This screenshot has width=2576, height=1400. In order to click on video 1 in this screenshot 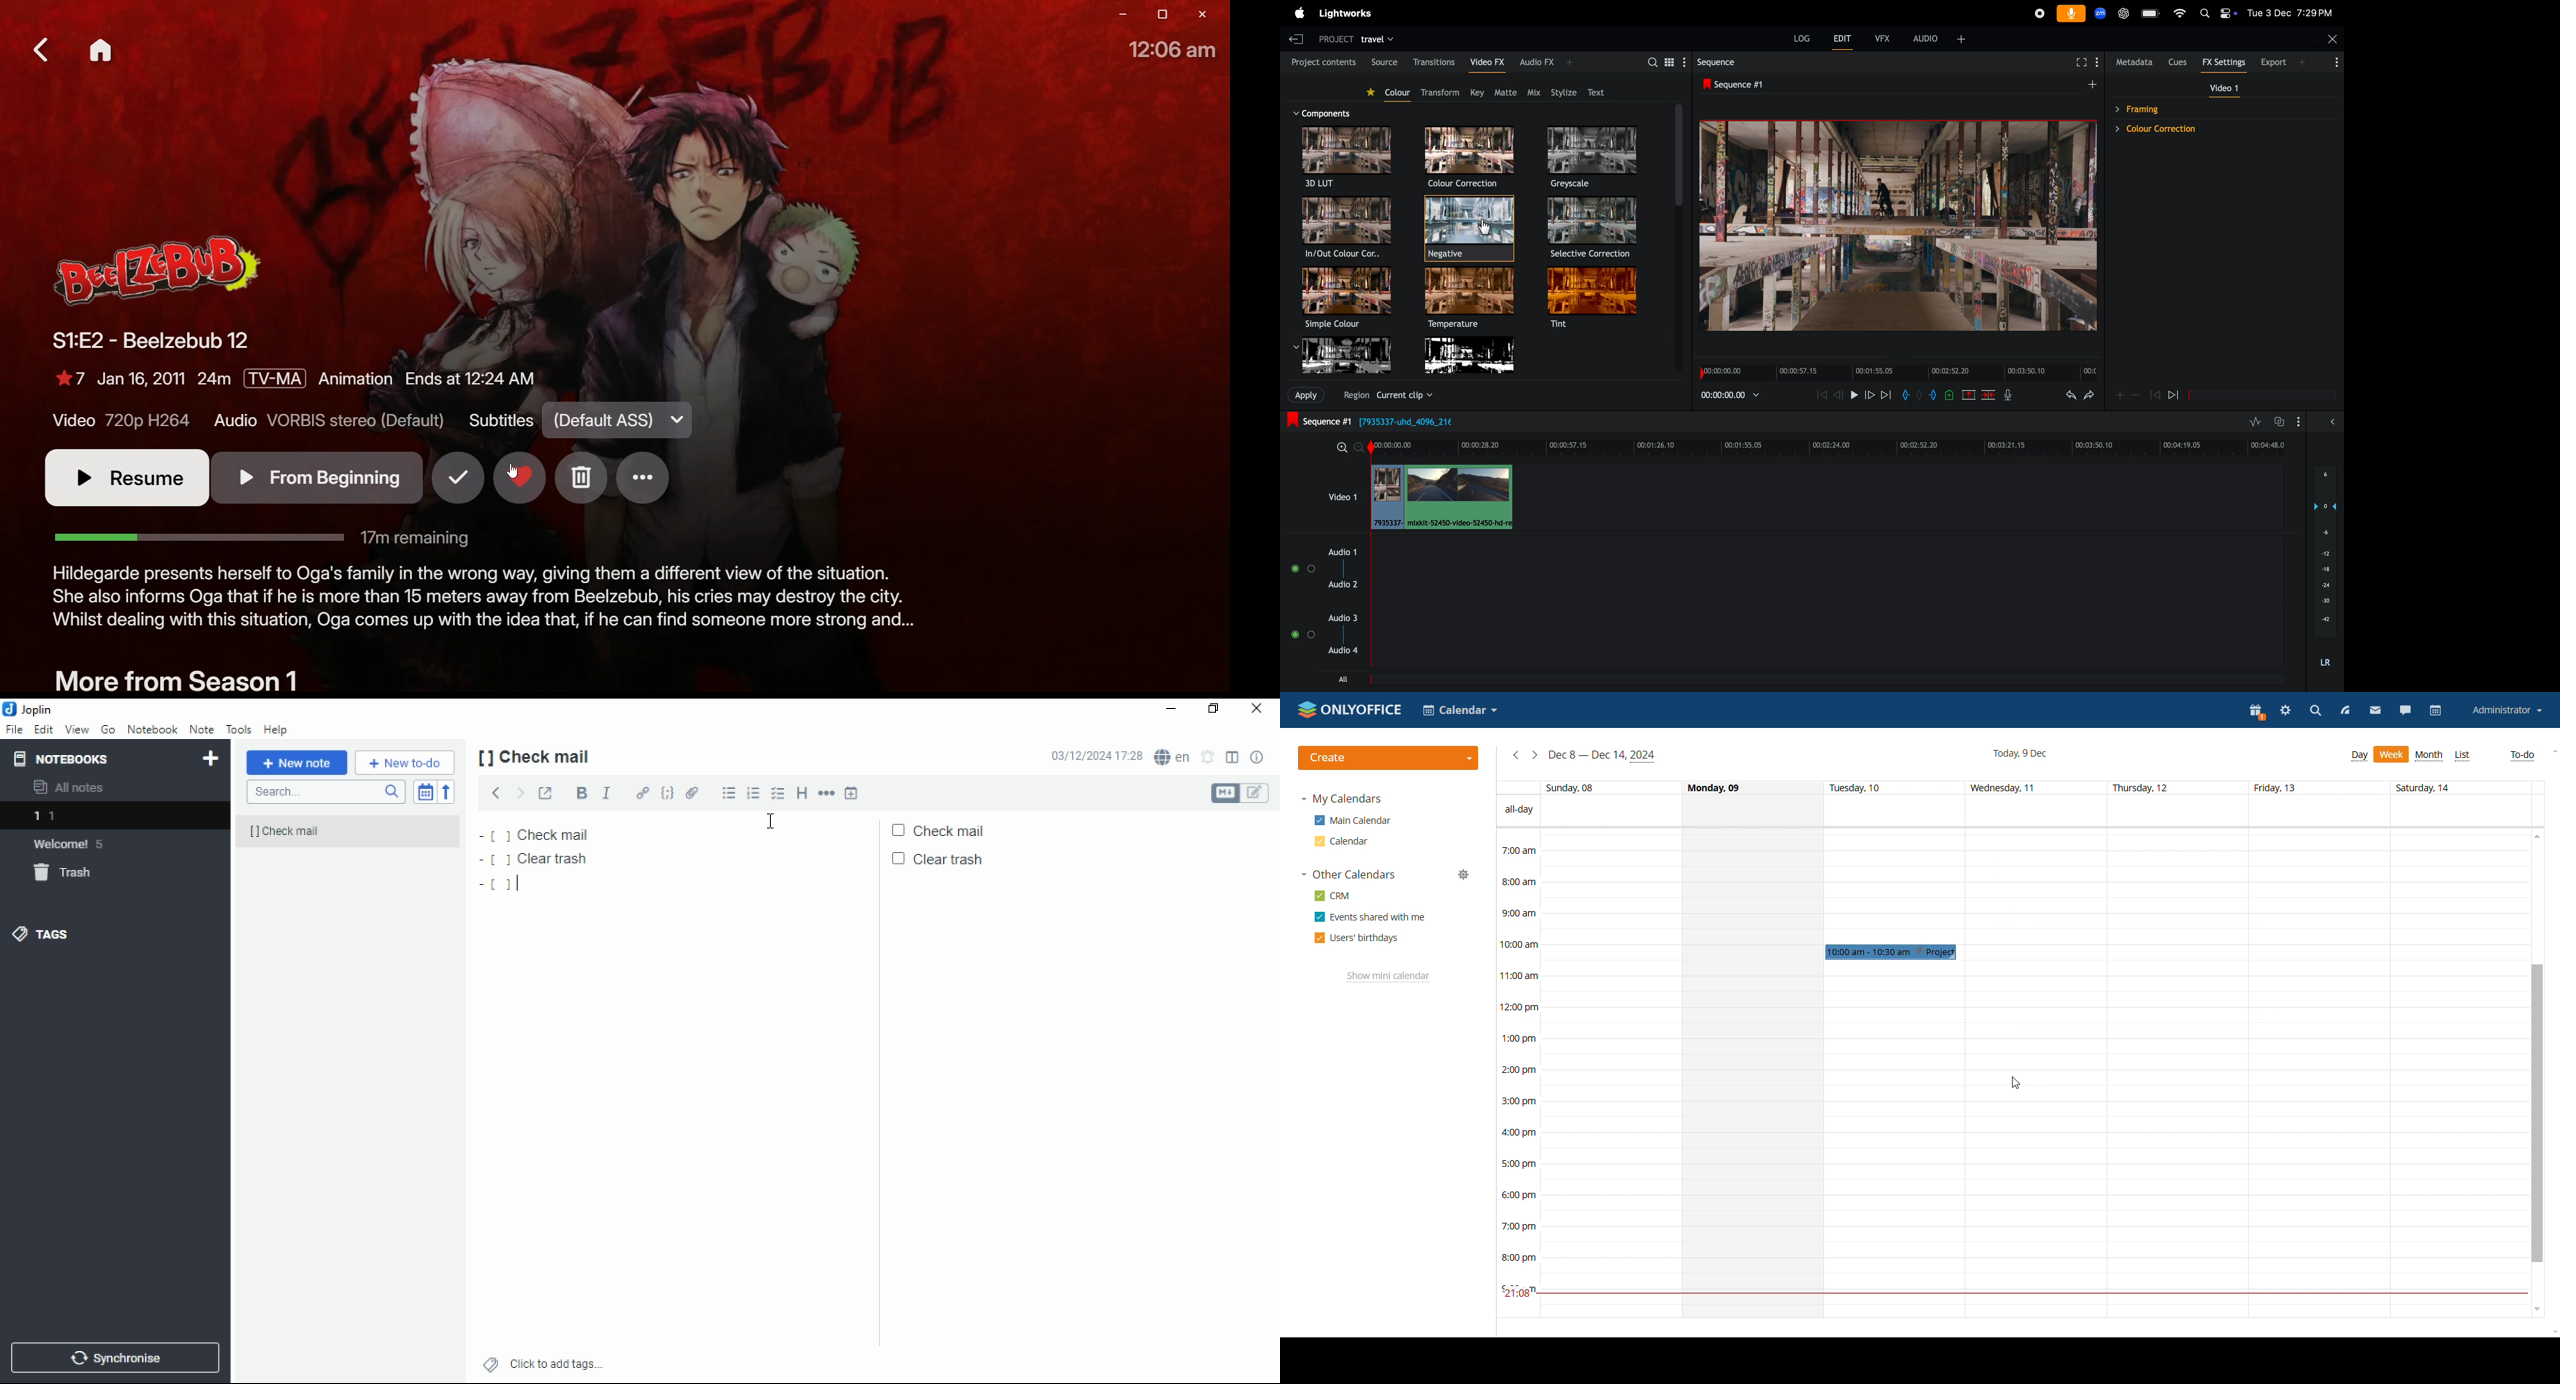, I will do `click(1341, 496)`.